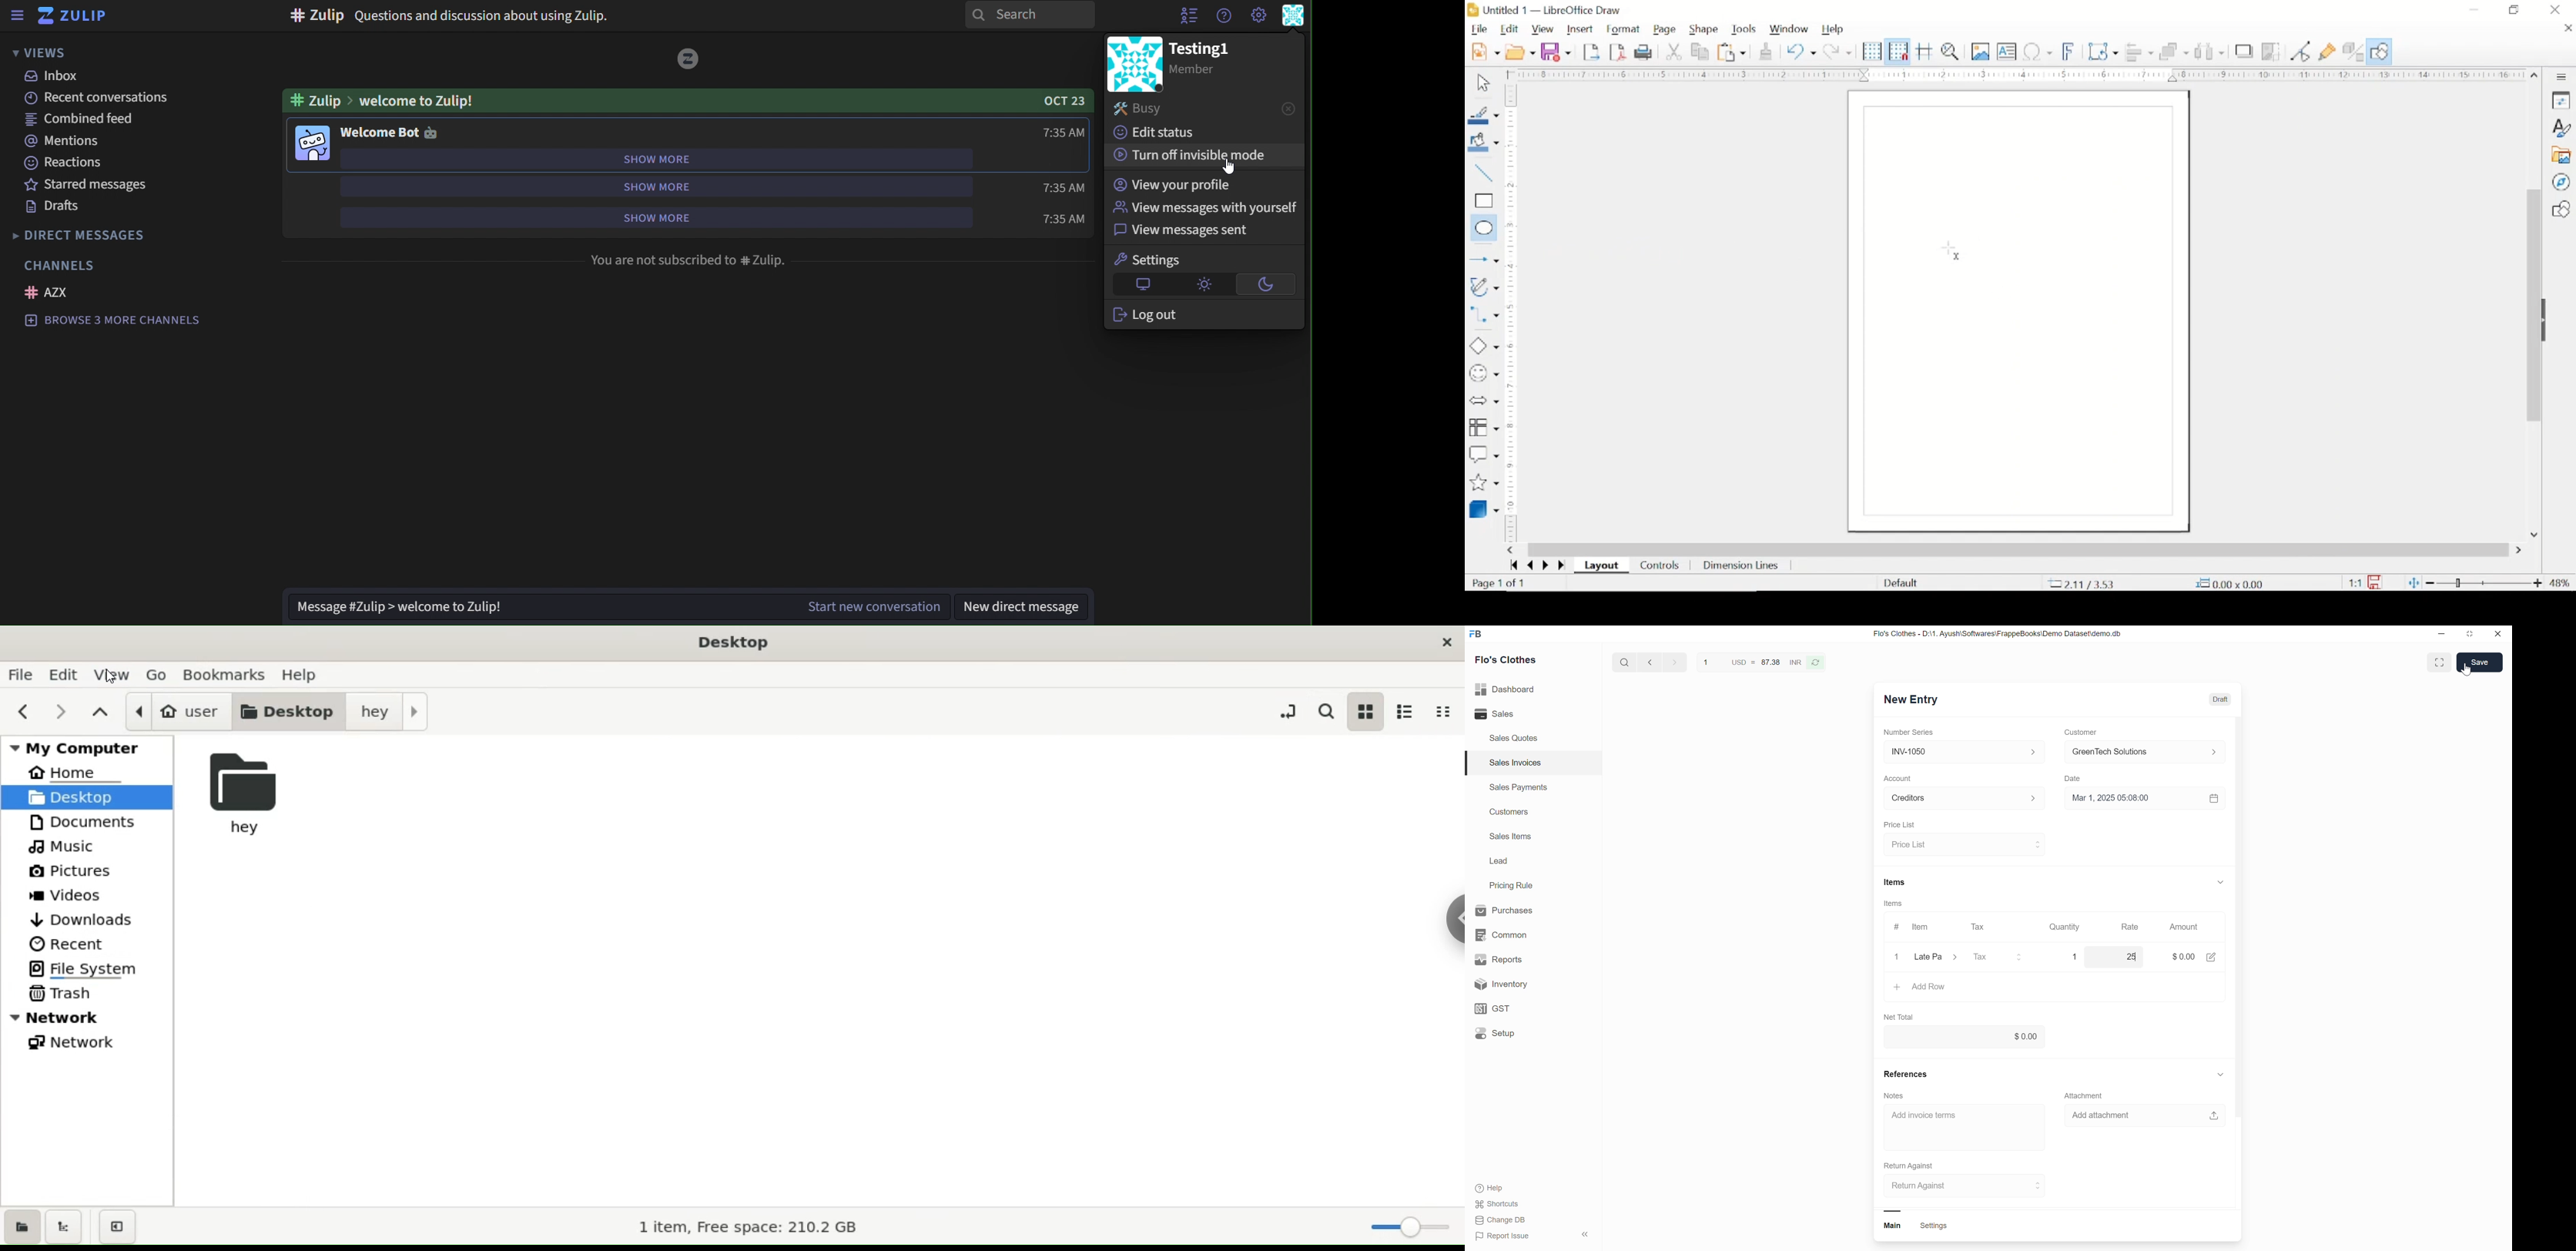 Image resolution: width=2576 pixels, height=1260 pixels. Describe the element at coordinates (2245, 51) in the screenshot. I see `shadow` at that location.